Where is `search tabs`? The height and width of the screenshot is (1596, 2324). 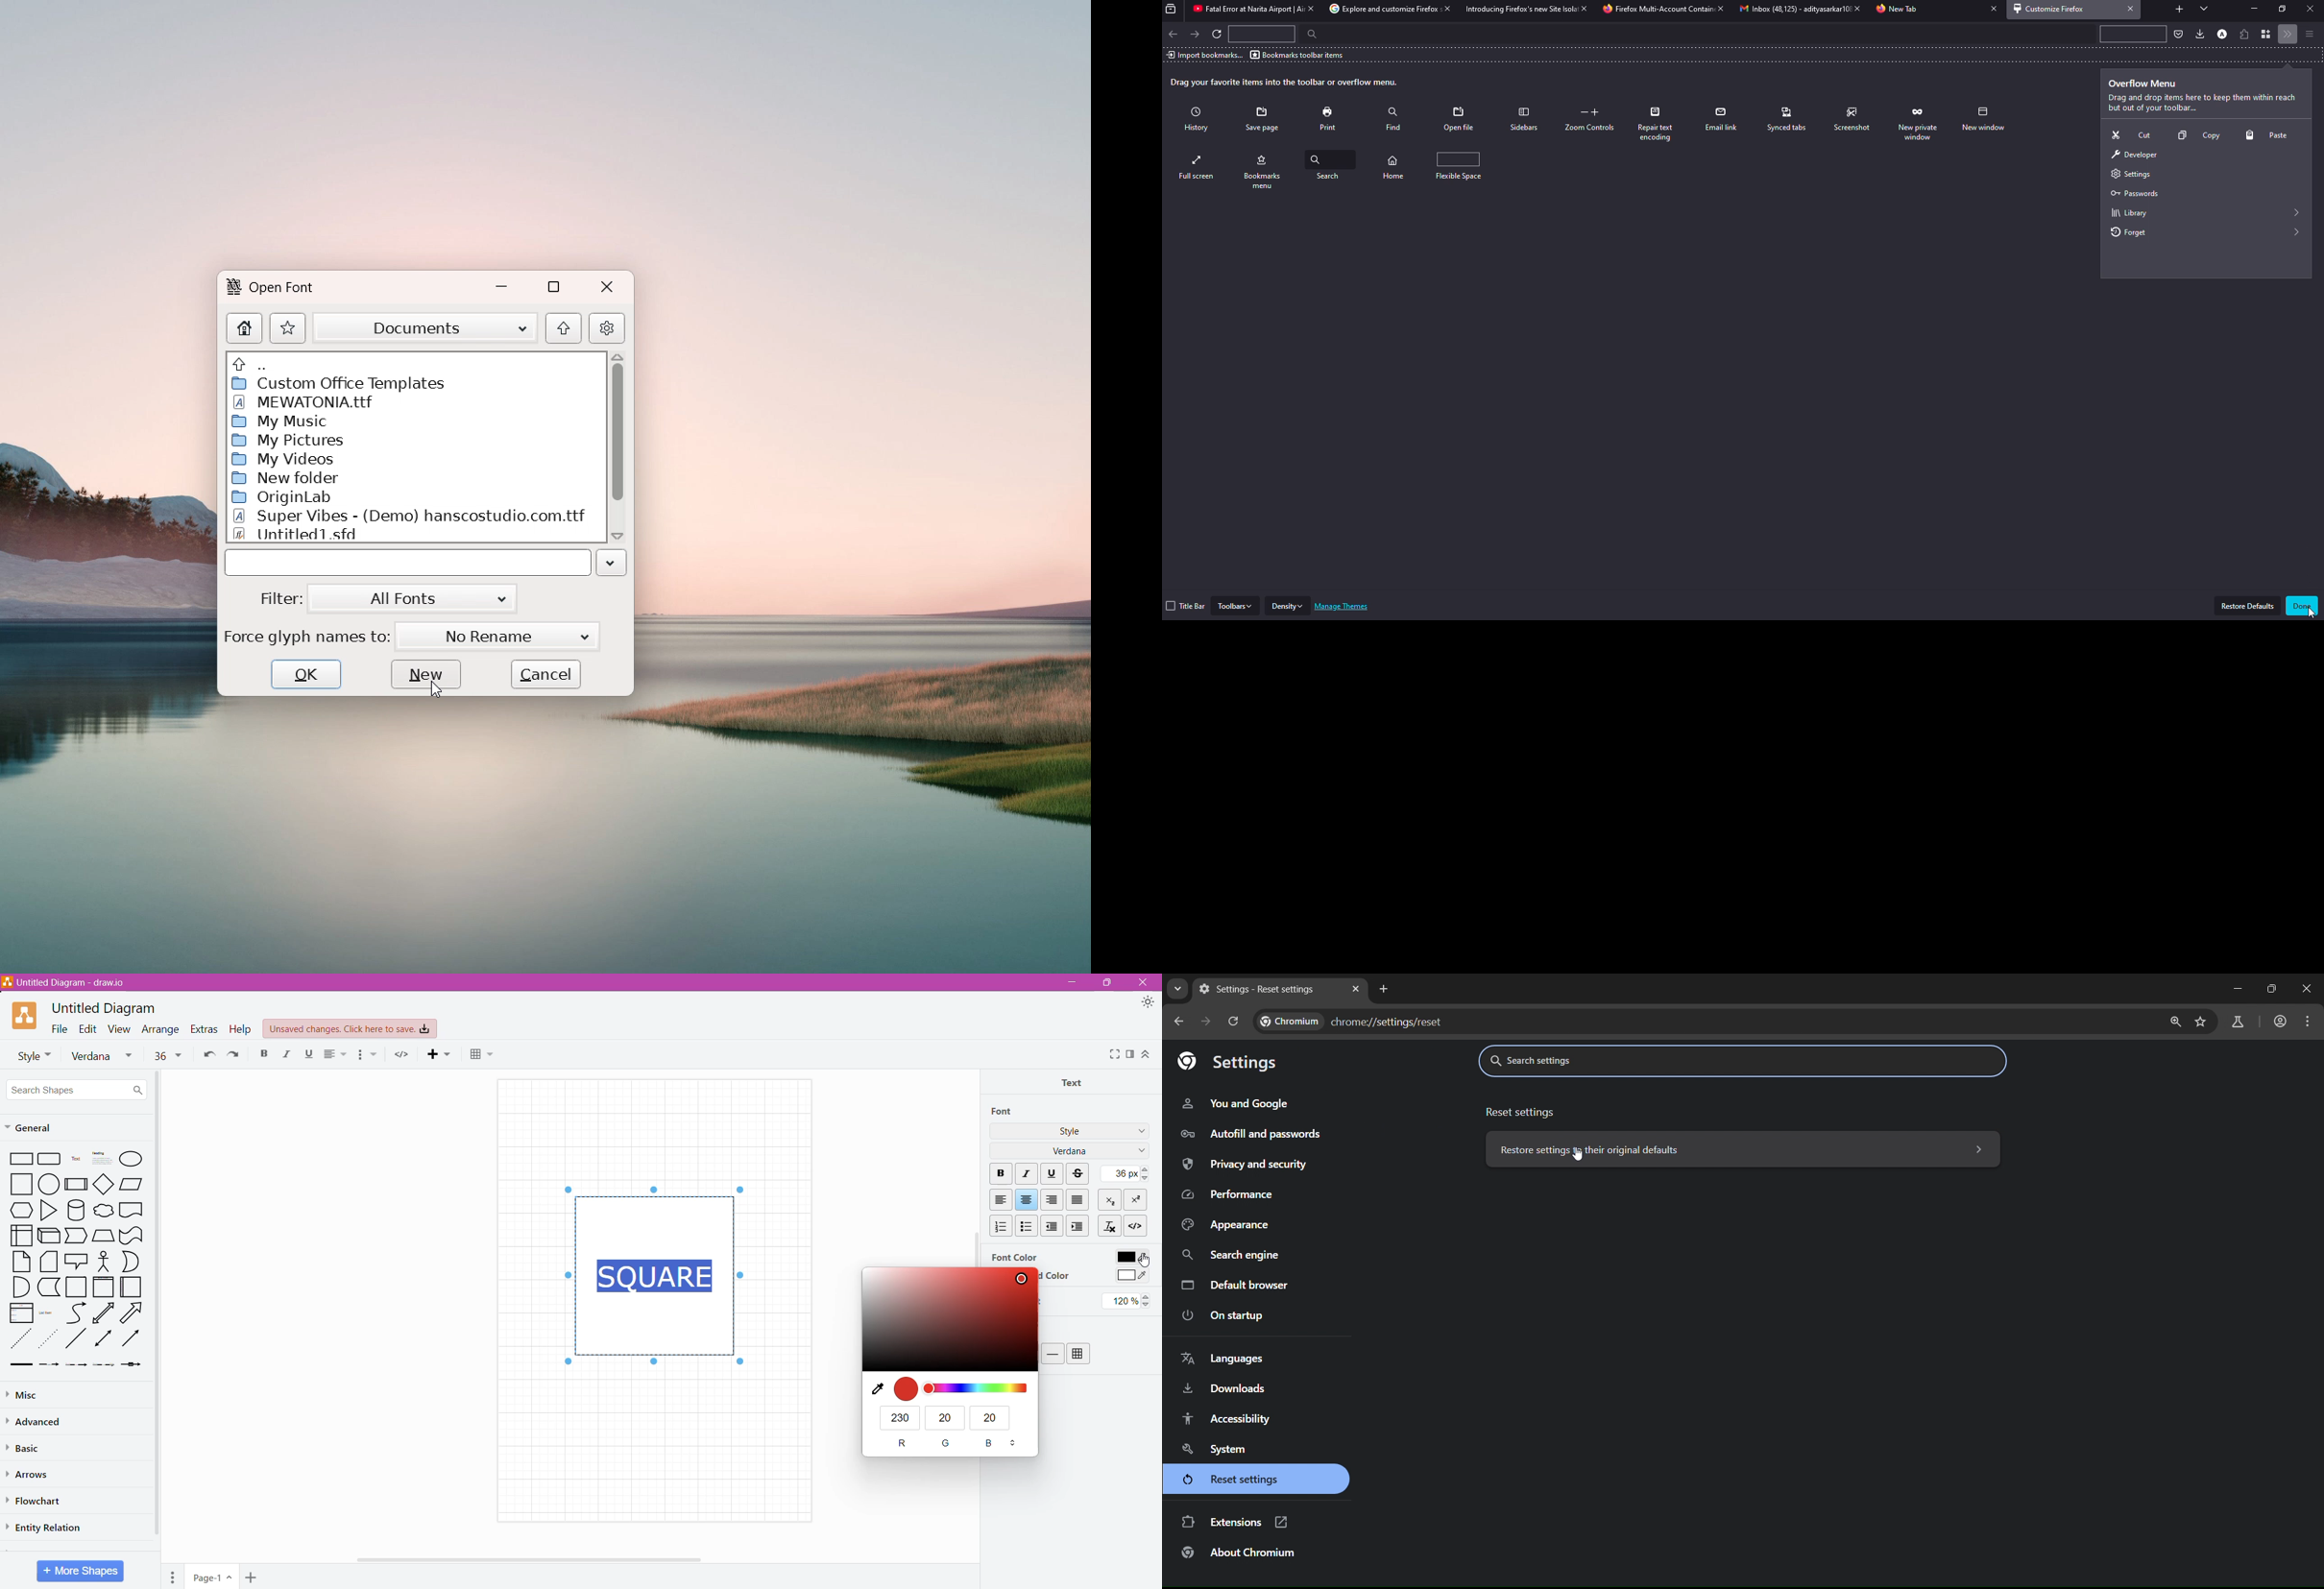
search tabs is located at coordinates (1179, 990).